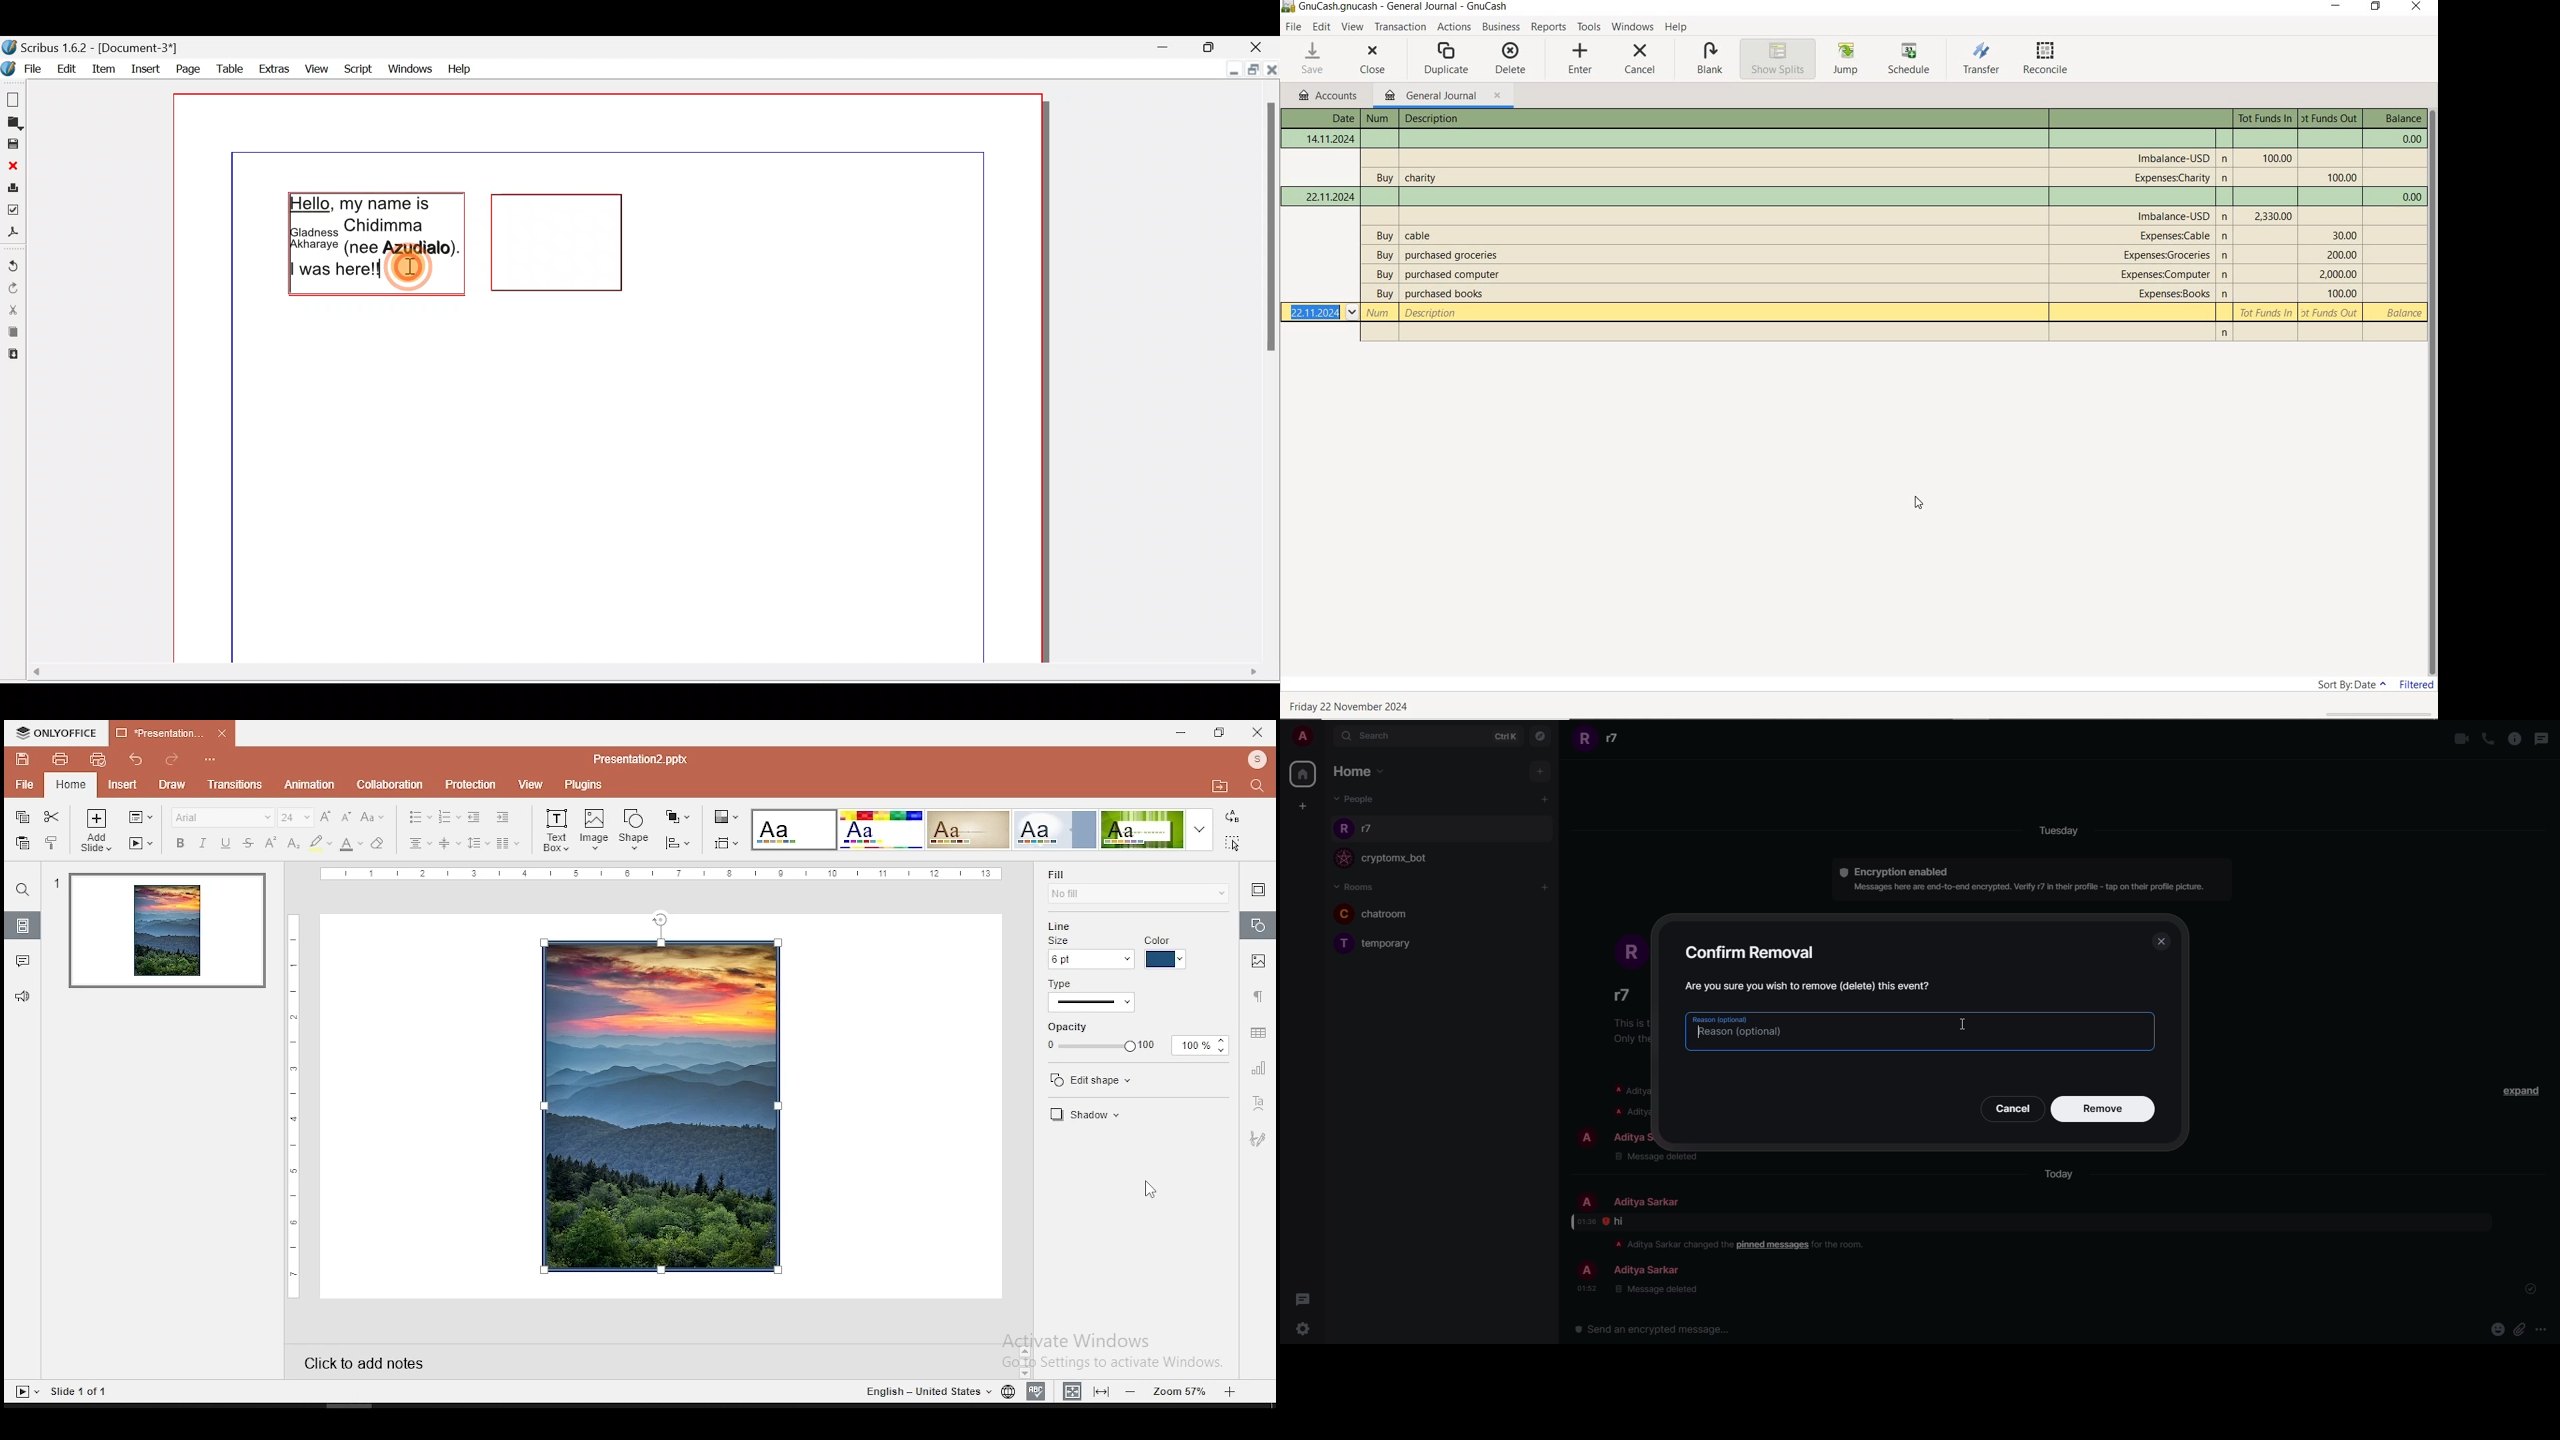 The width and height of the screenshot is (2576, 1456). I want to click on file, so click(23, 783).